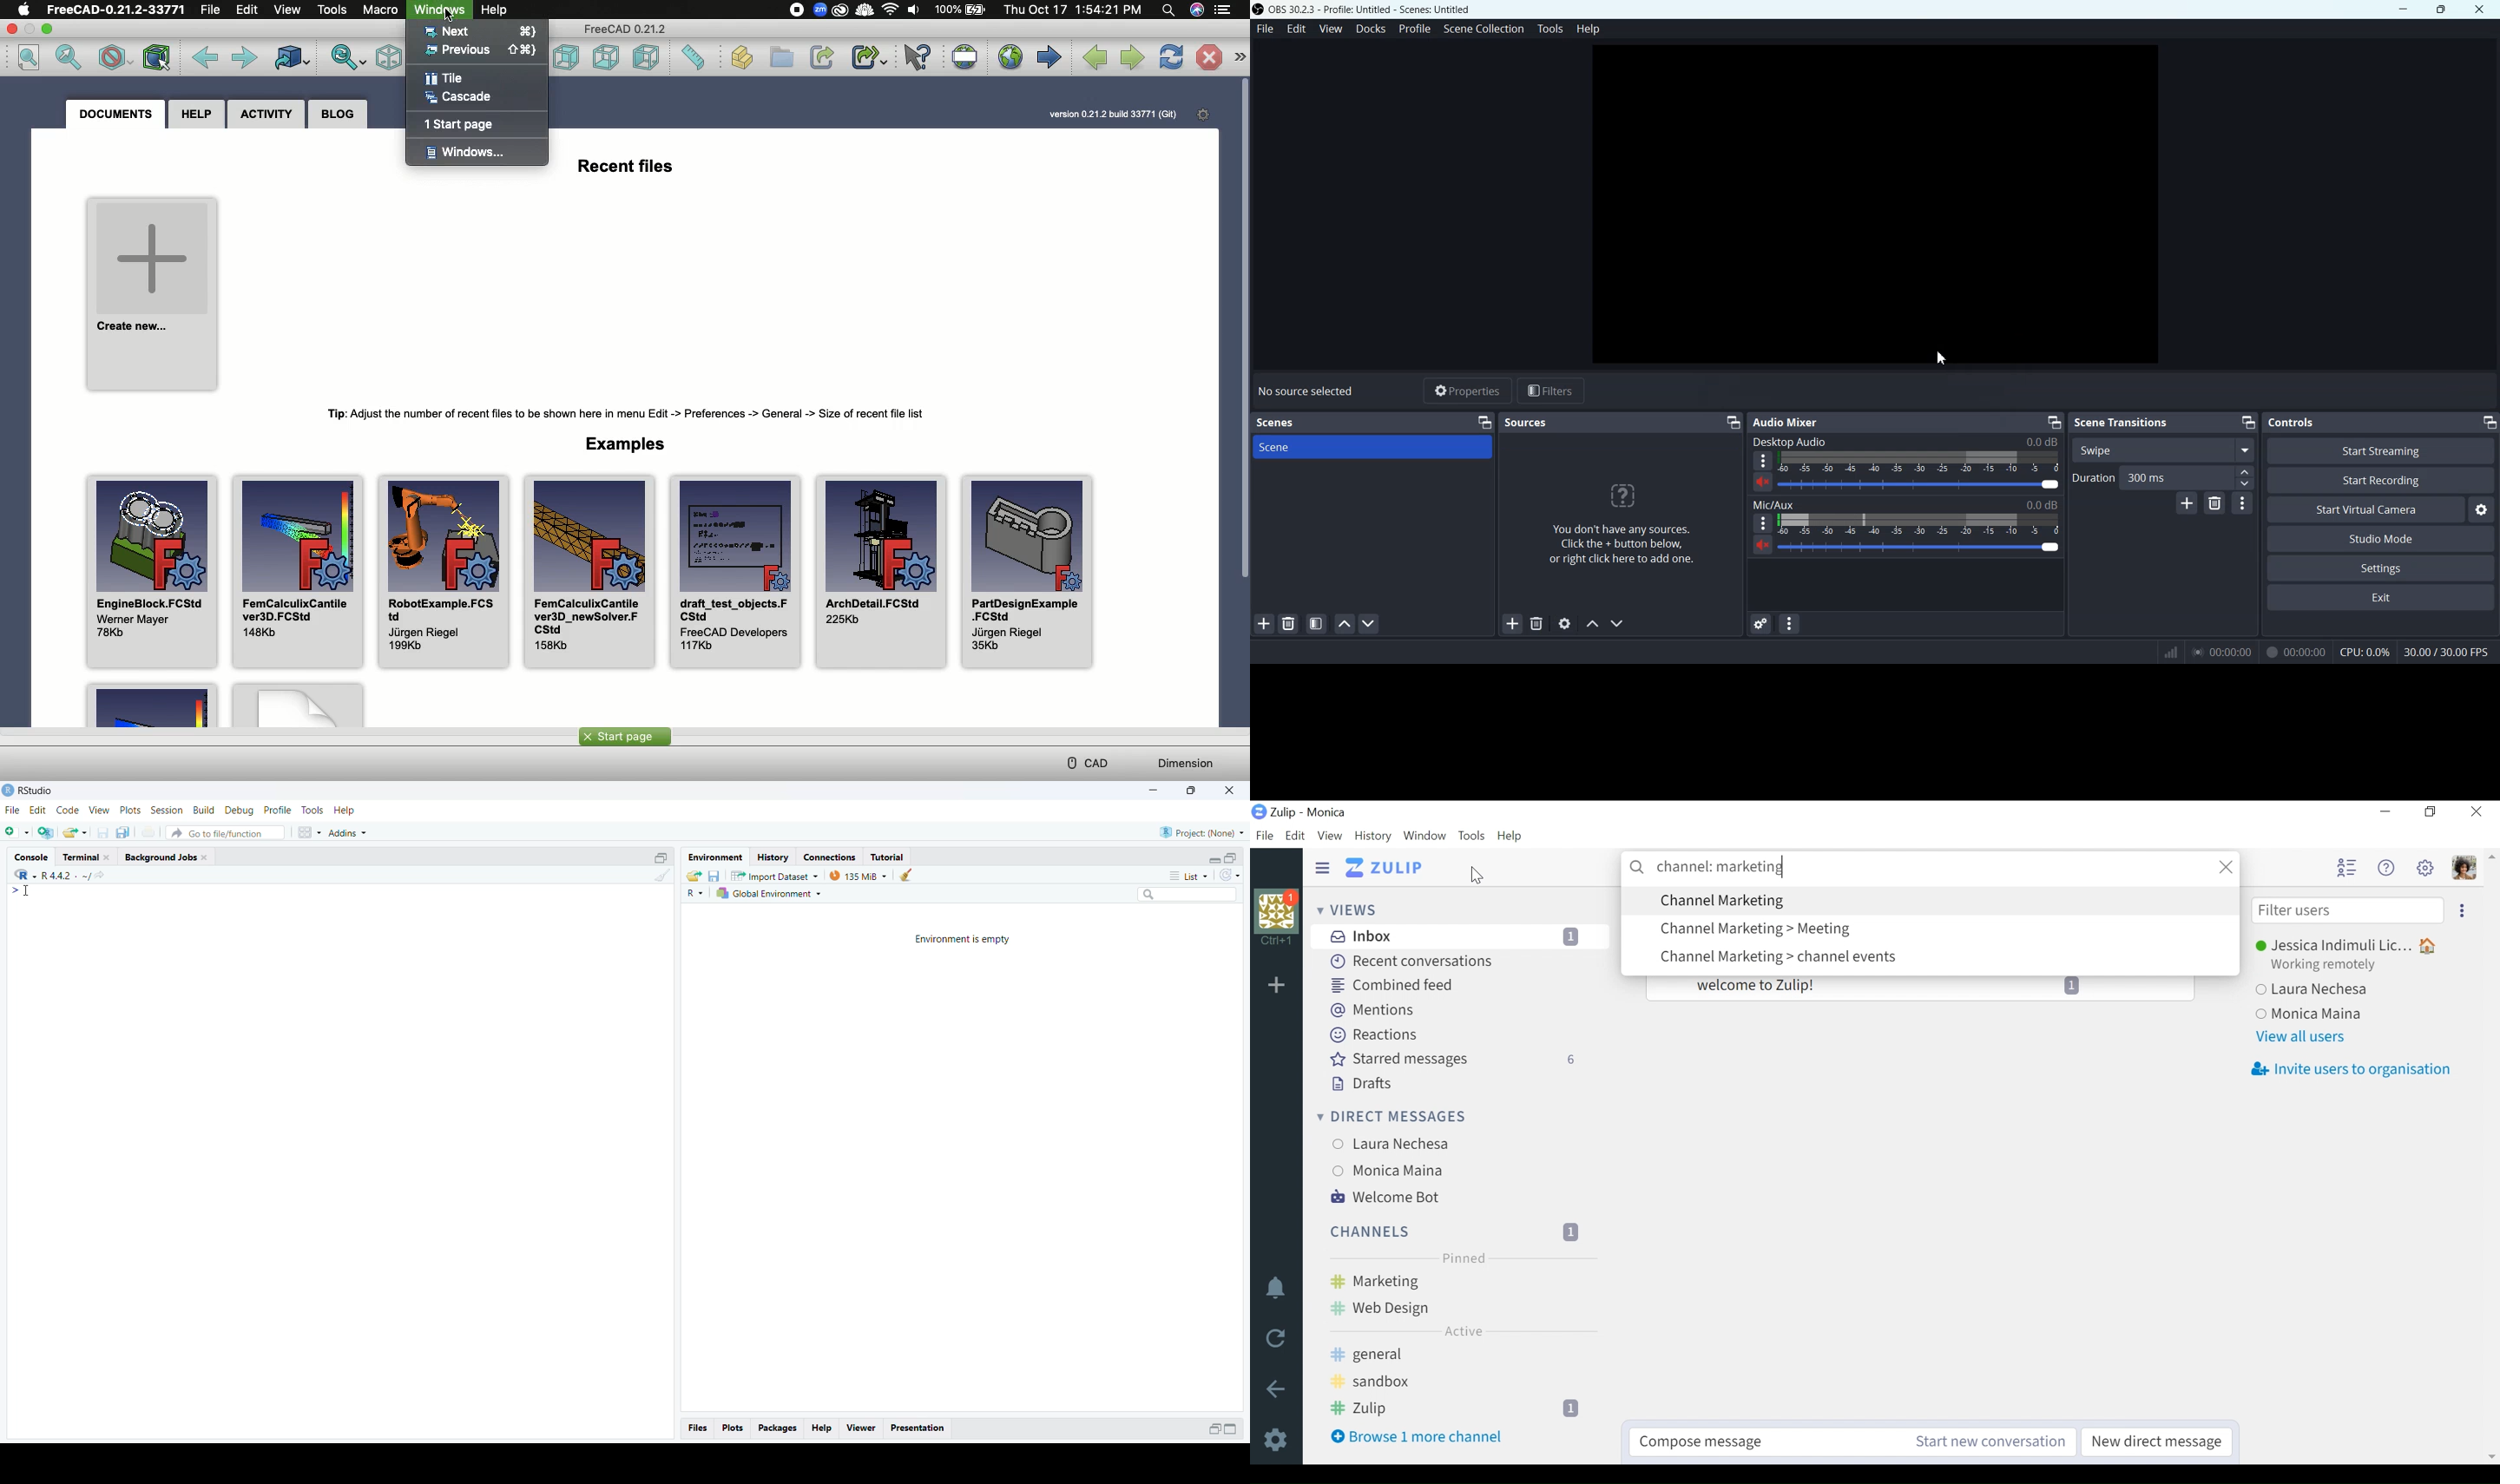 The width and height of the screenshot is (2520, 1484). What do you see at coordinates (1212, 1429) in the screenshot?
I see `Minimize` at bounding box center [1212, 1429].